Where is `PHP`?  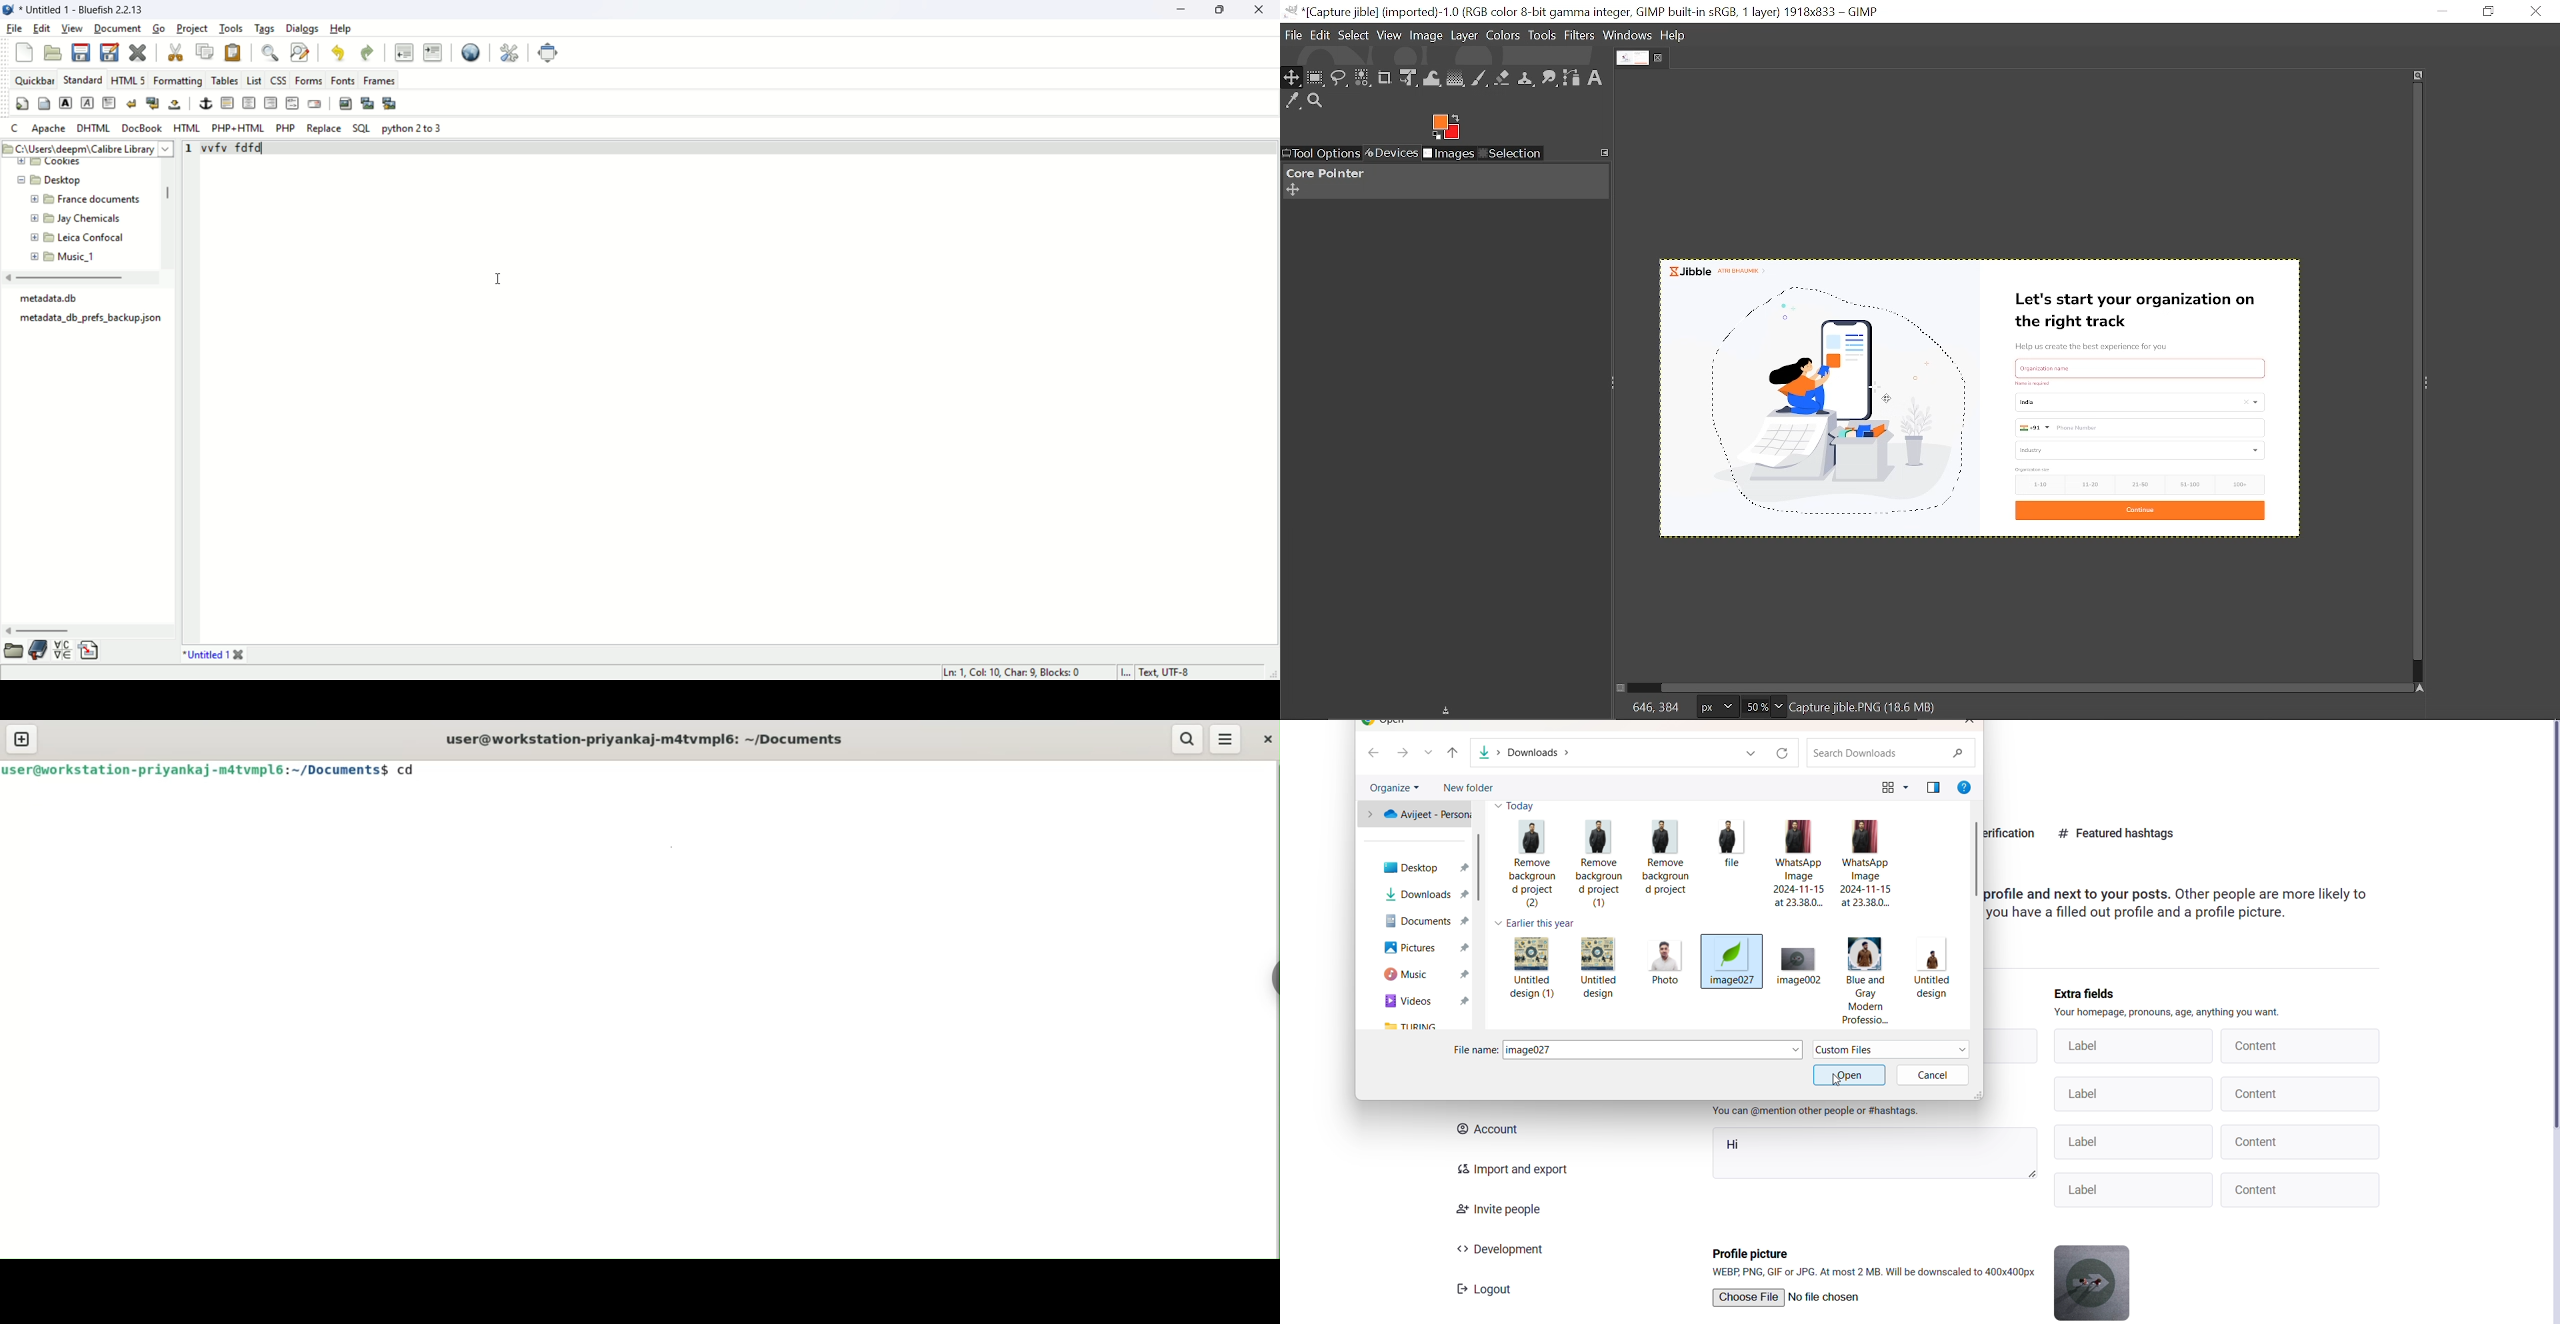
PHP is located at coordinates (285, 127).